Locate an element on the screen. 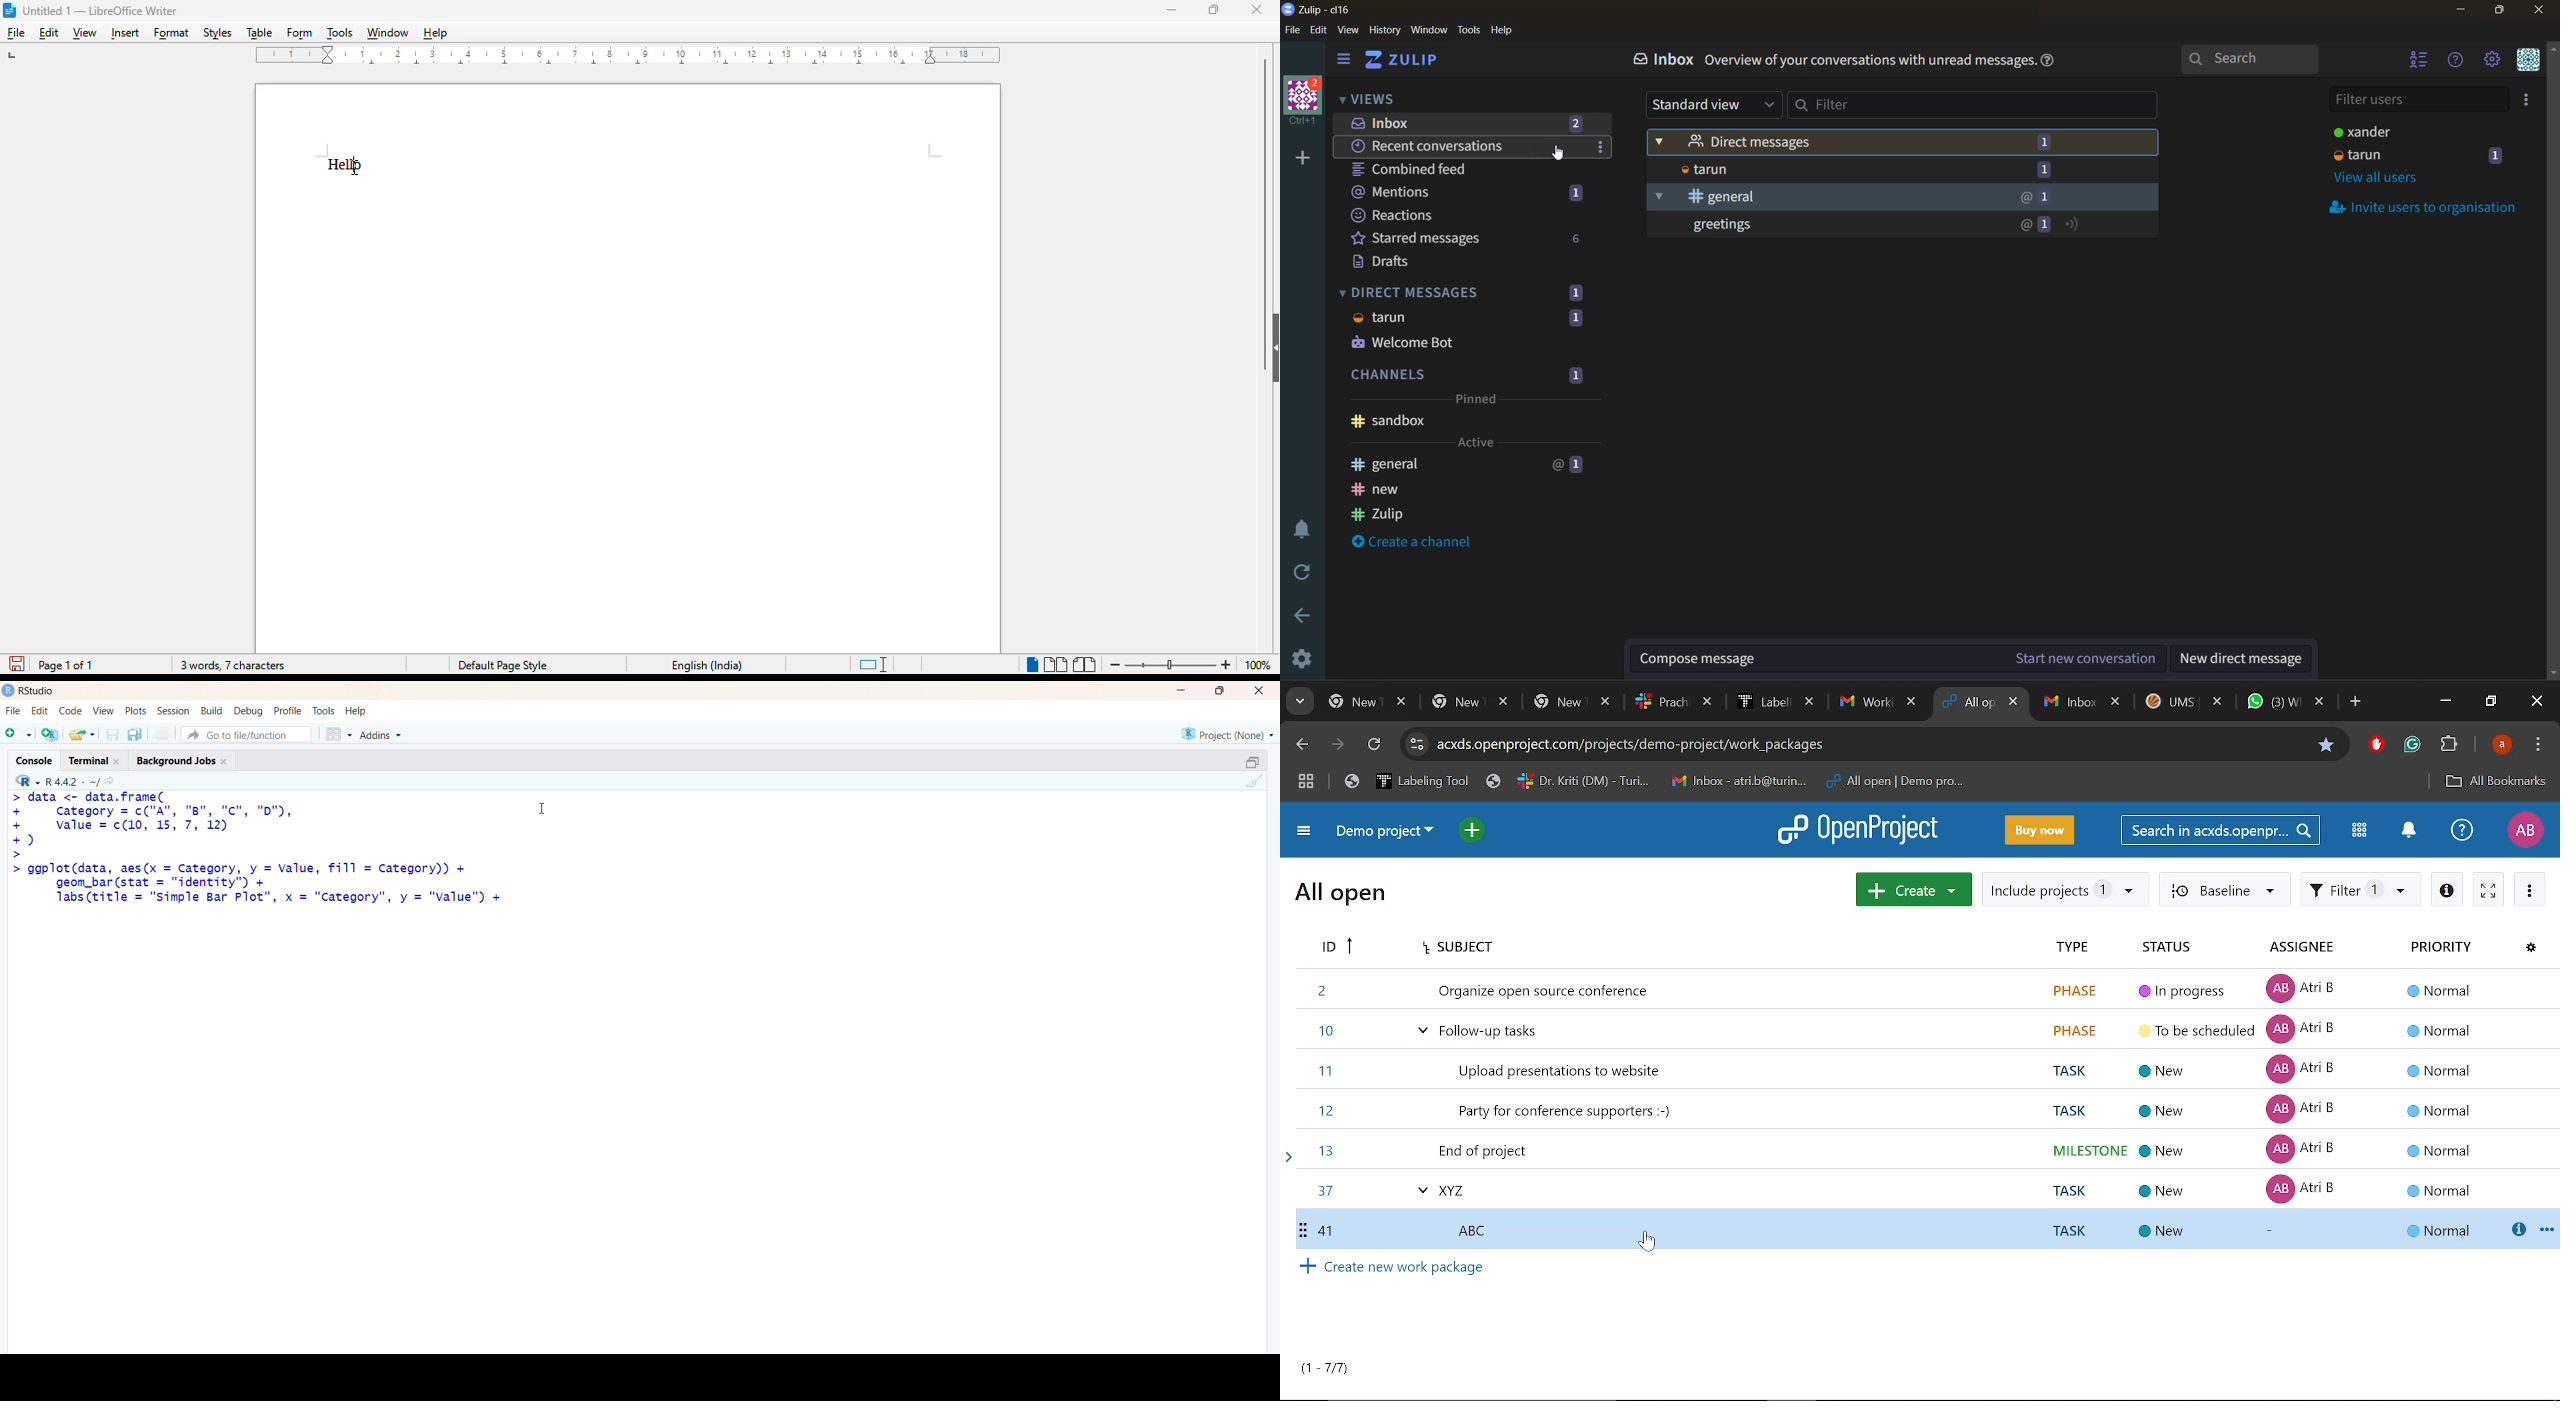  text language is located at coordinates (707, 666).